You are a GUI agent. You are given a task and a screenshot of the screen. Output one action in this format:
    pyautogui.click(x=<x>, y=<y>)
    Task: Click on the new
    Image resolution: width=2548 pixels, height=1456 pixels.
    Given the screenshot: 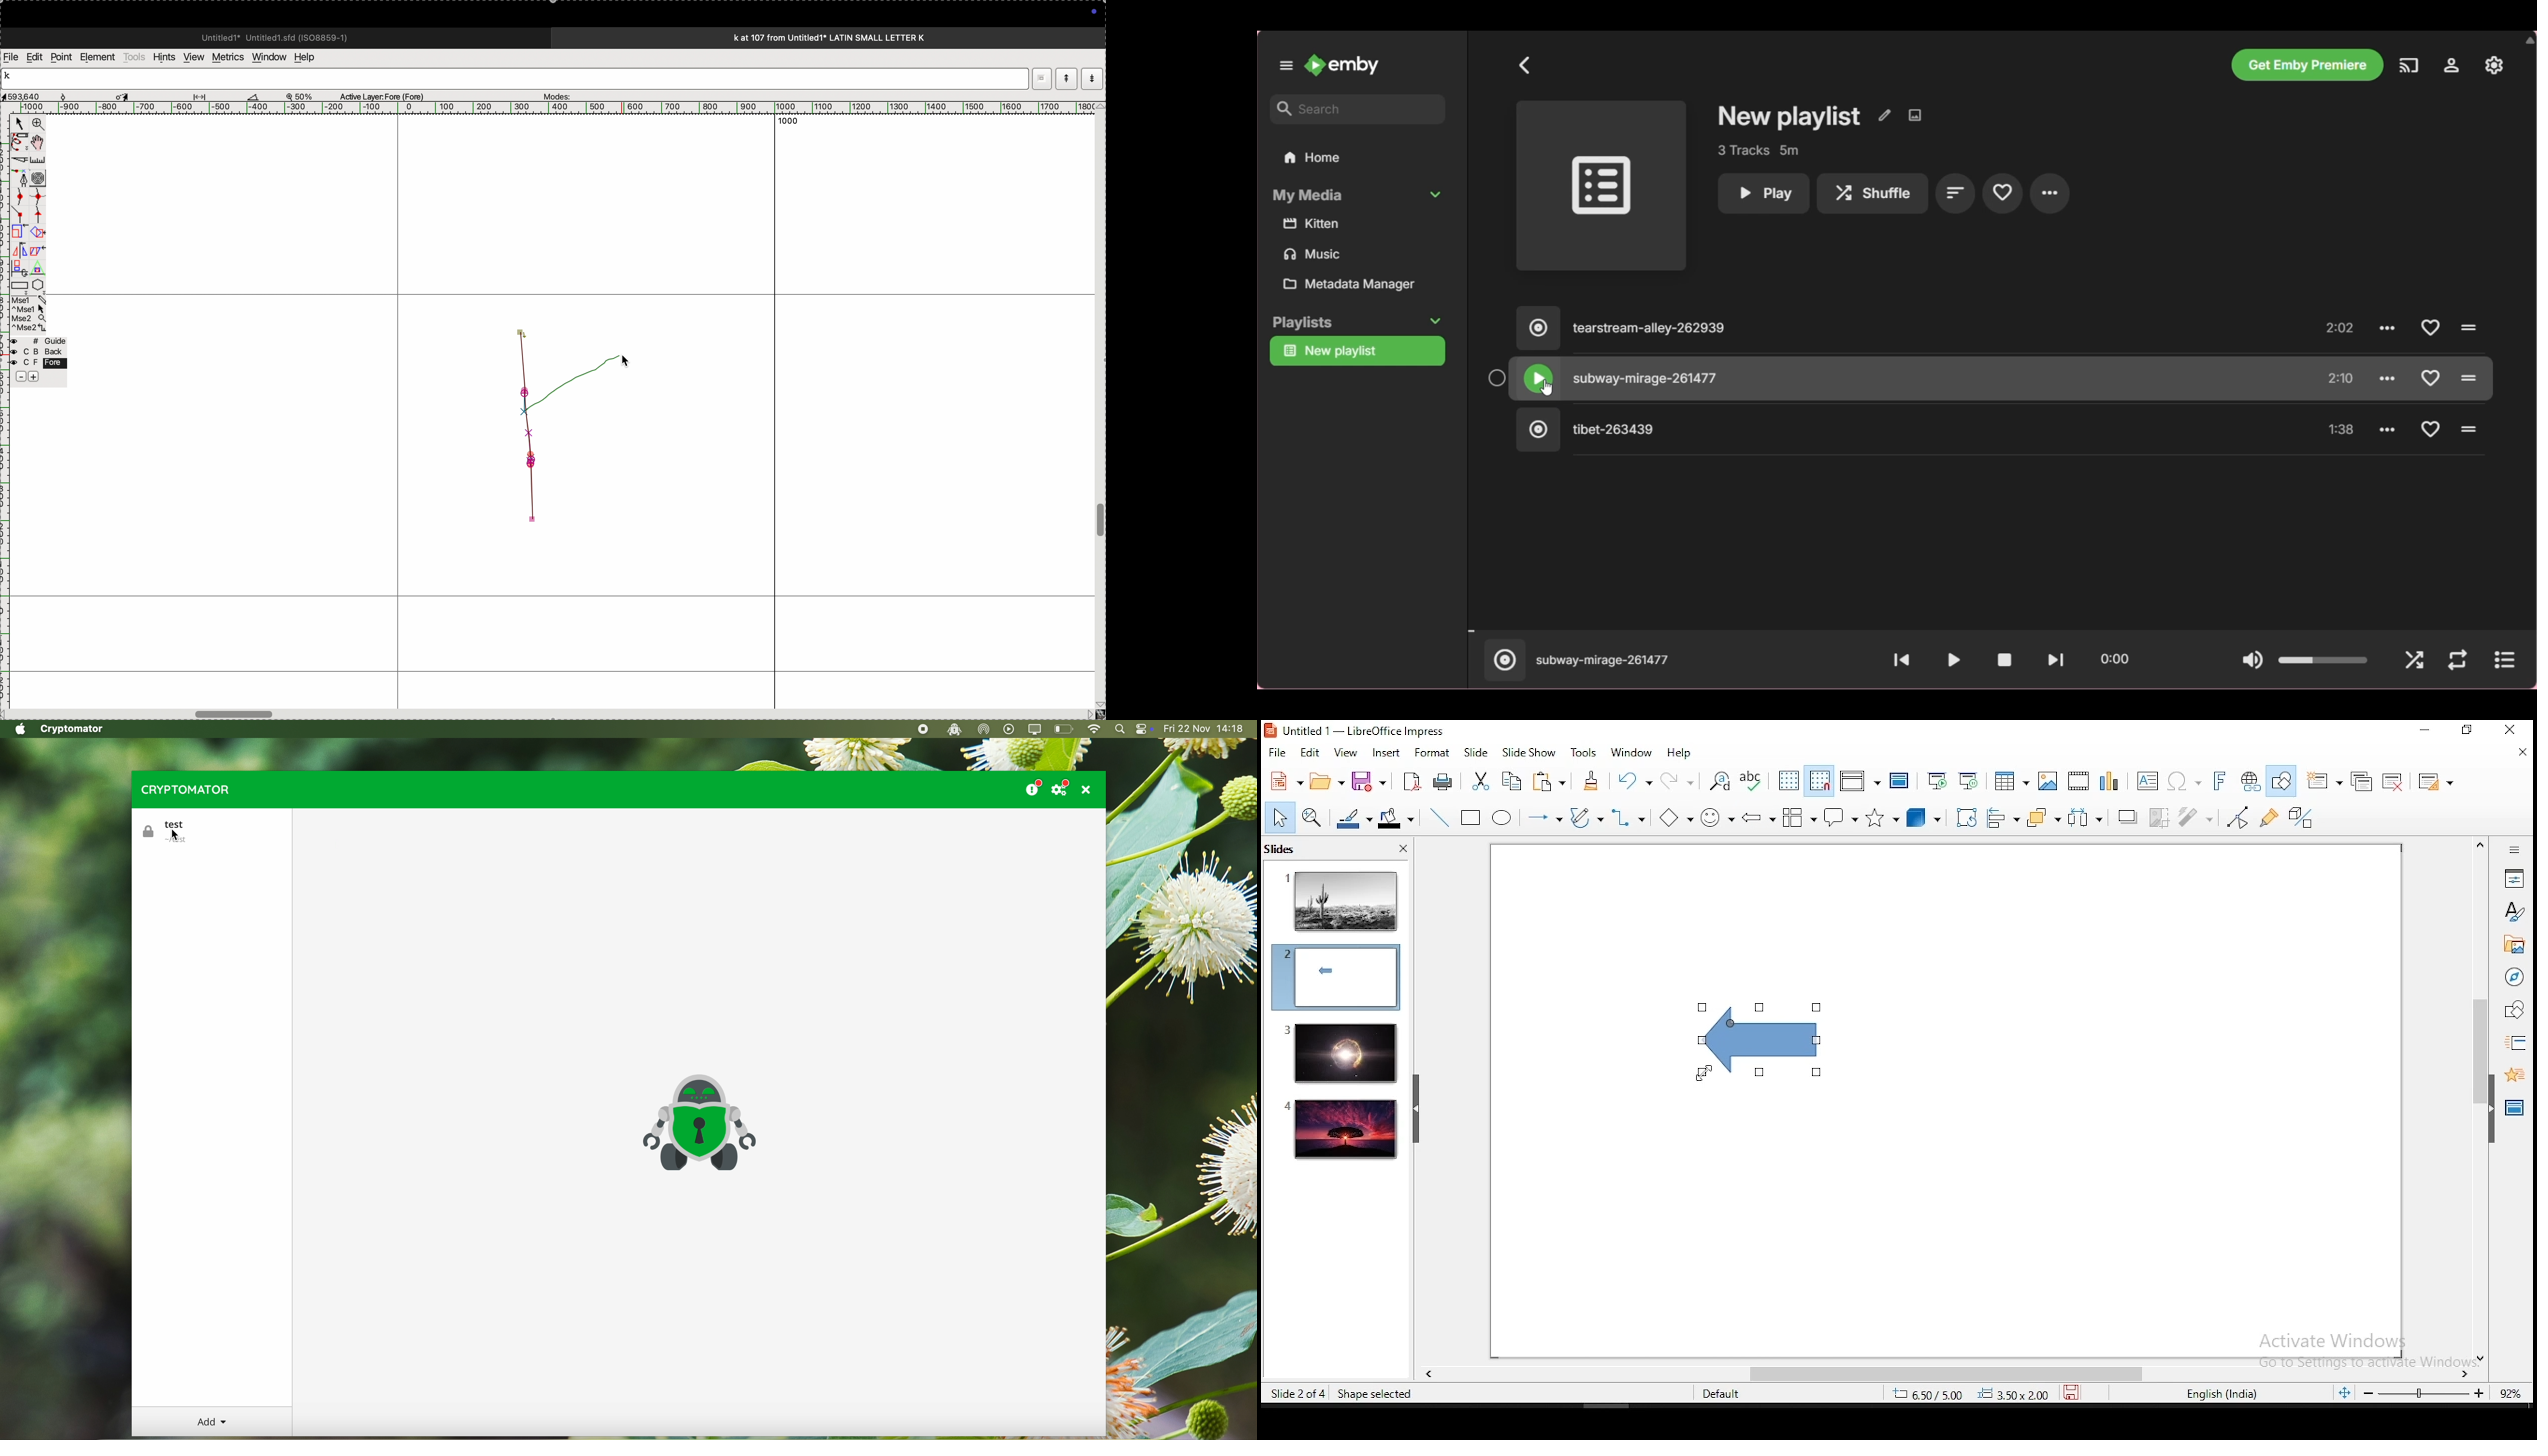 What is the action you would take?
    pyautogui.click(x=1282, y=781)
    